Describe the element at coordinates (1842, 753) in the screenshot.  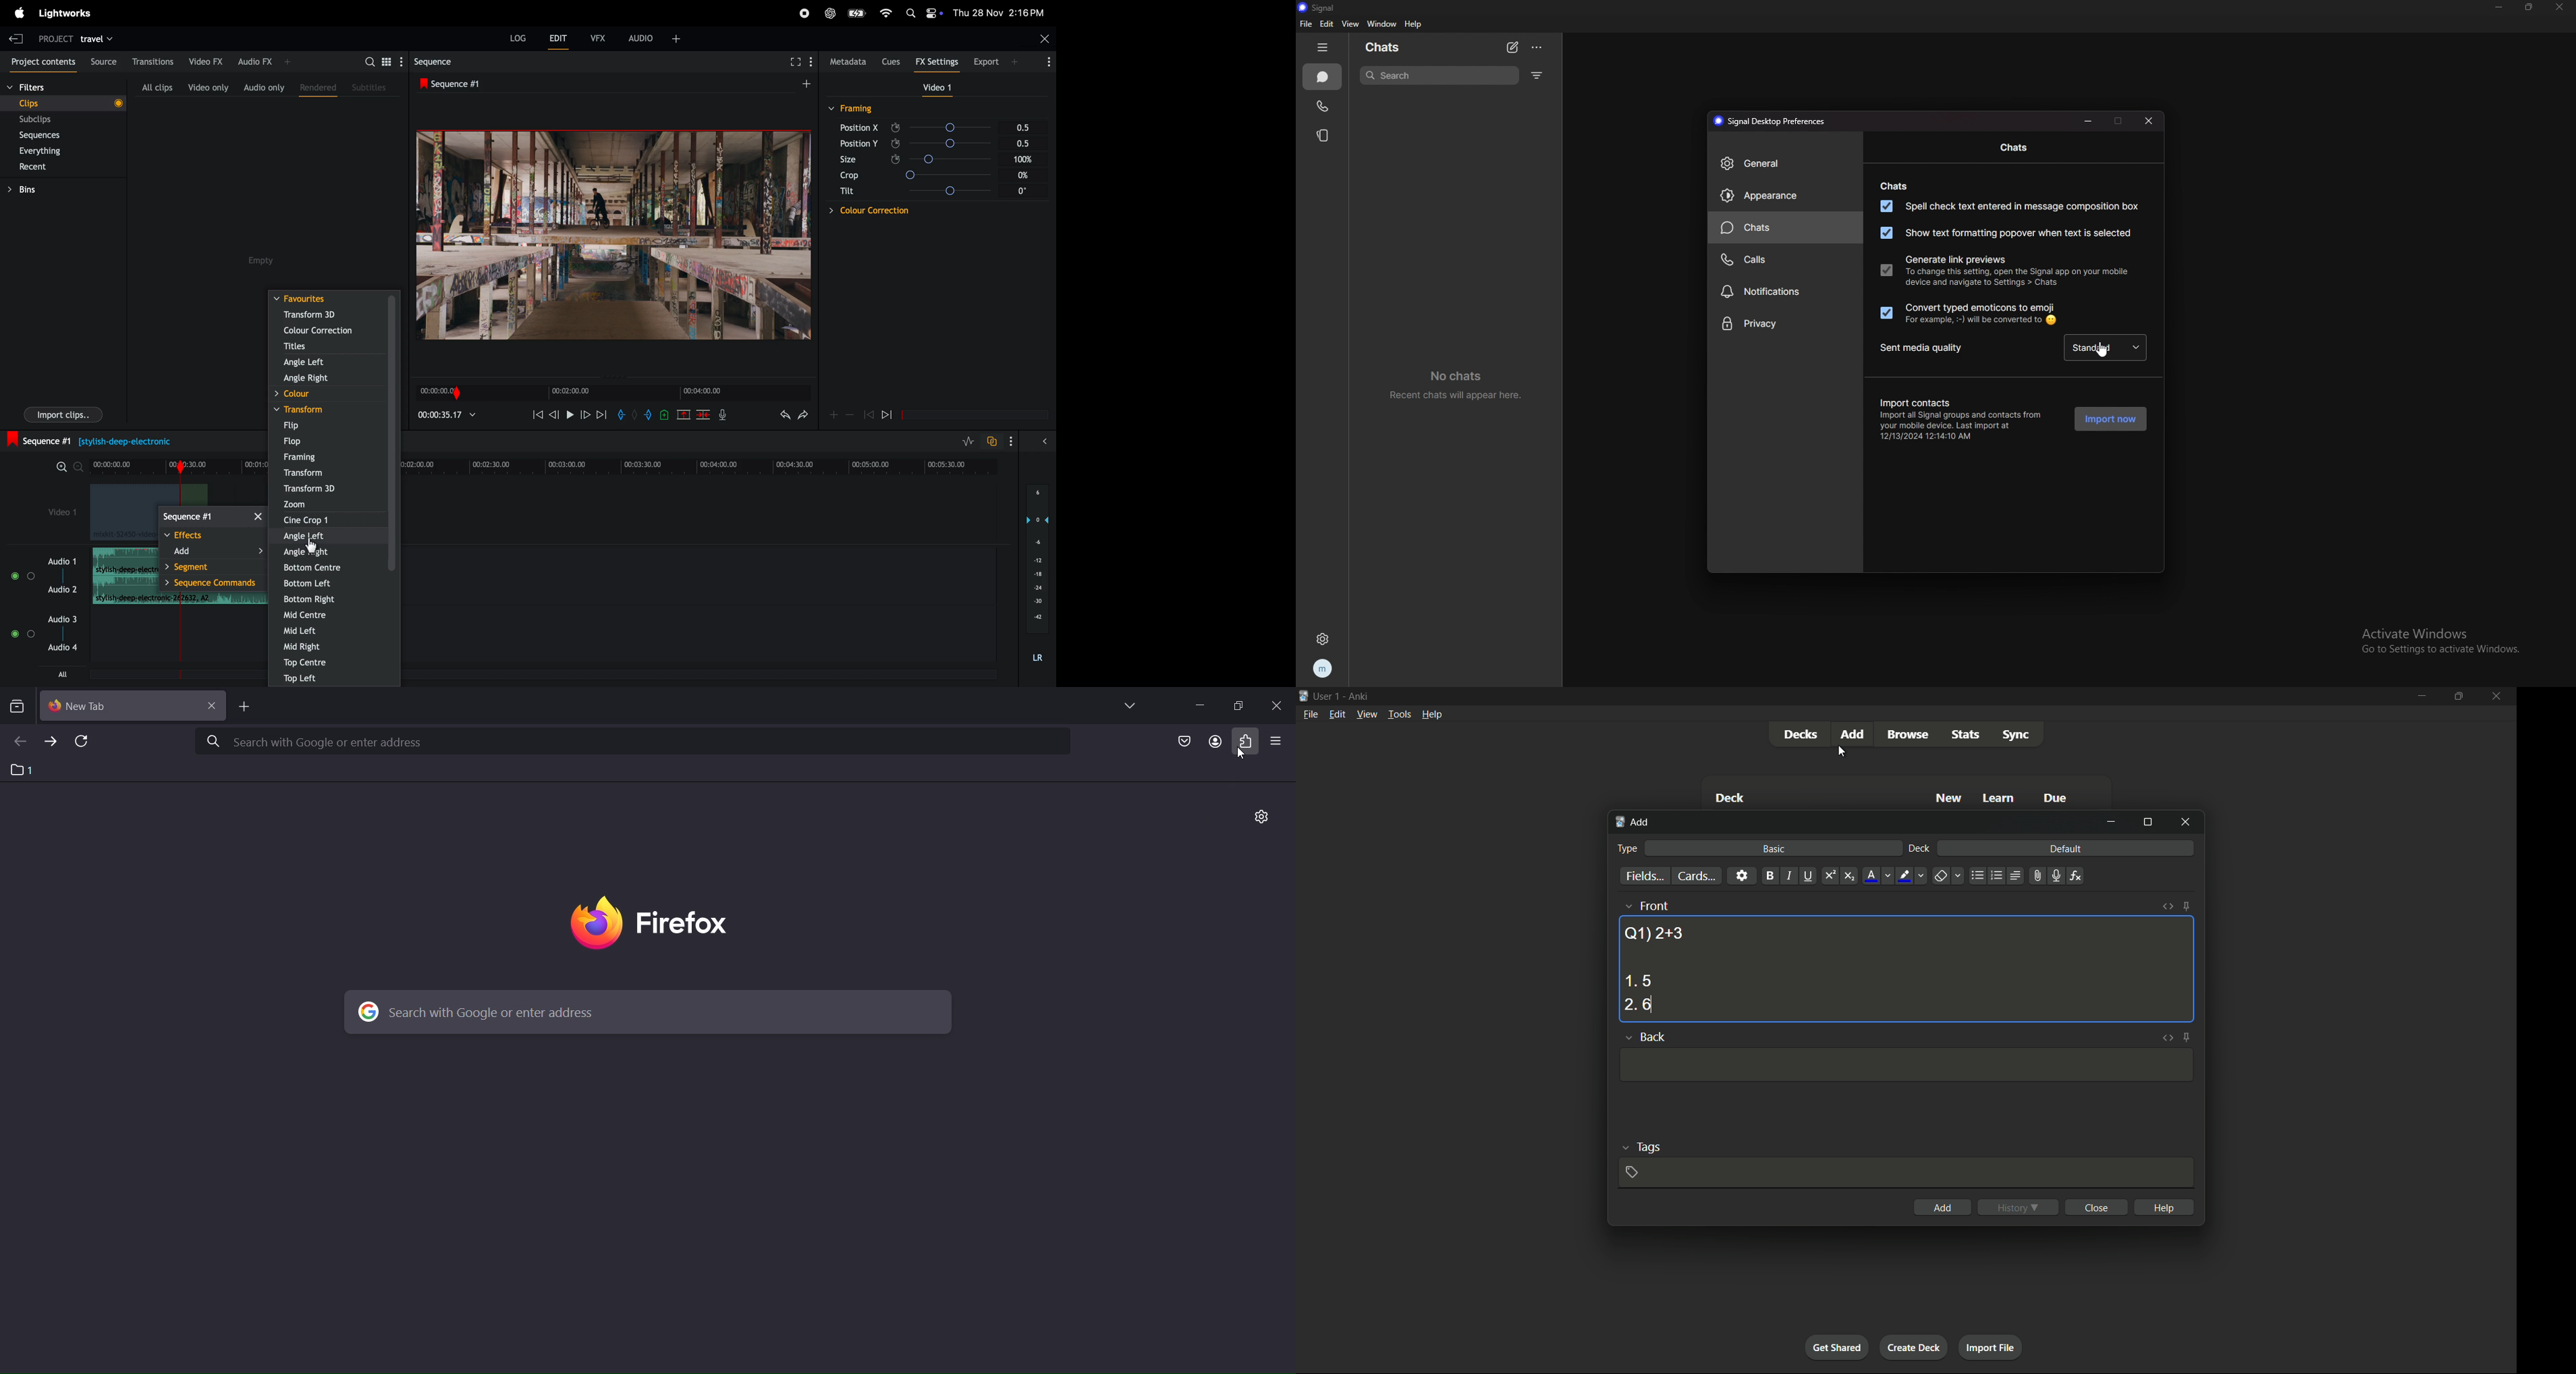
I see `cursor` at that location.